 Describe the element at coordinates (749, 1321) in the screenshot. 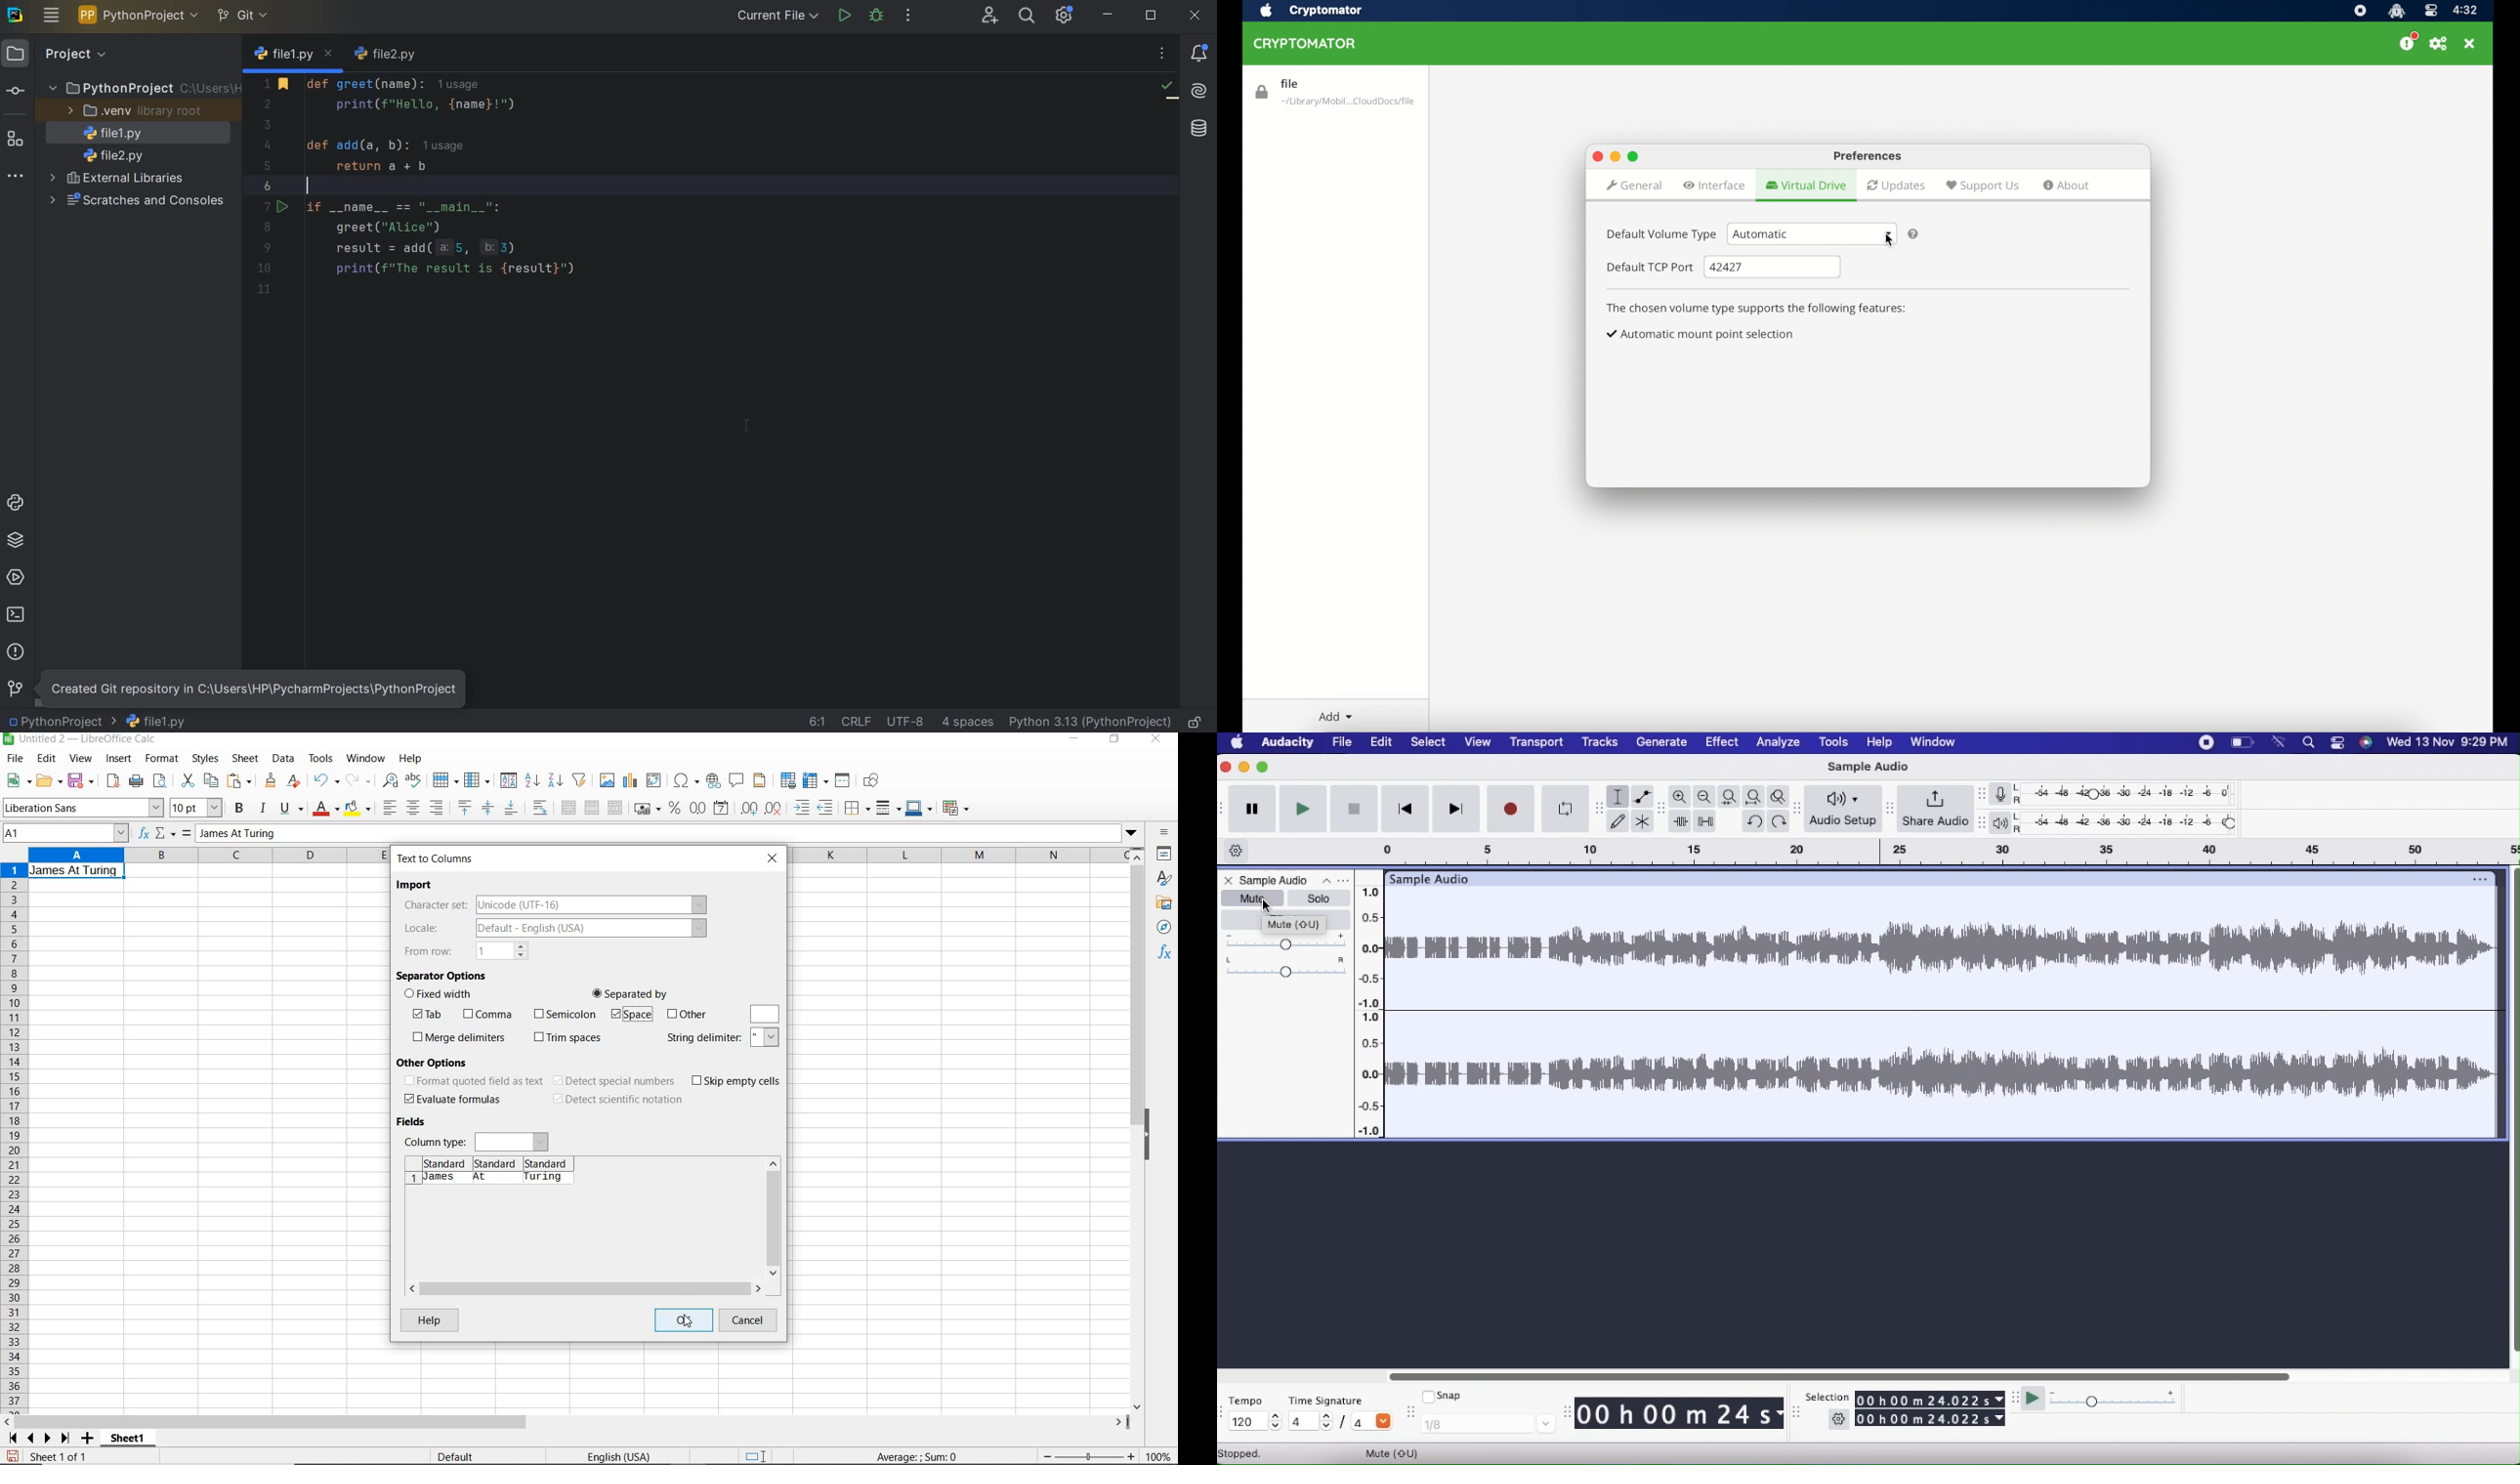

I see `Cancel` at that location.